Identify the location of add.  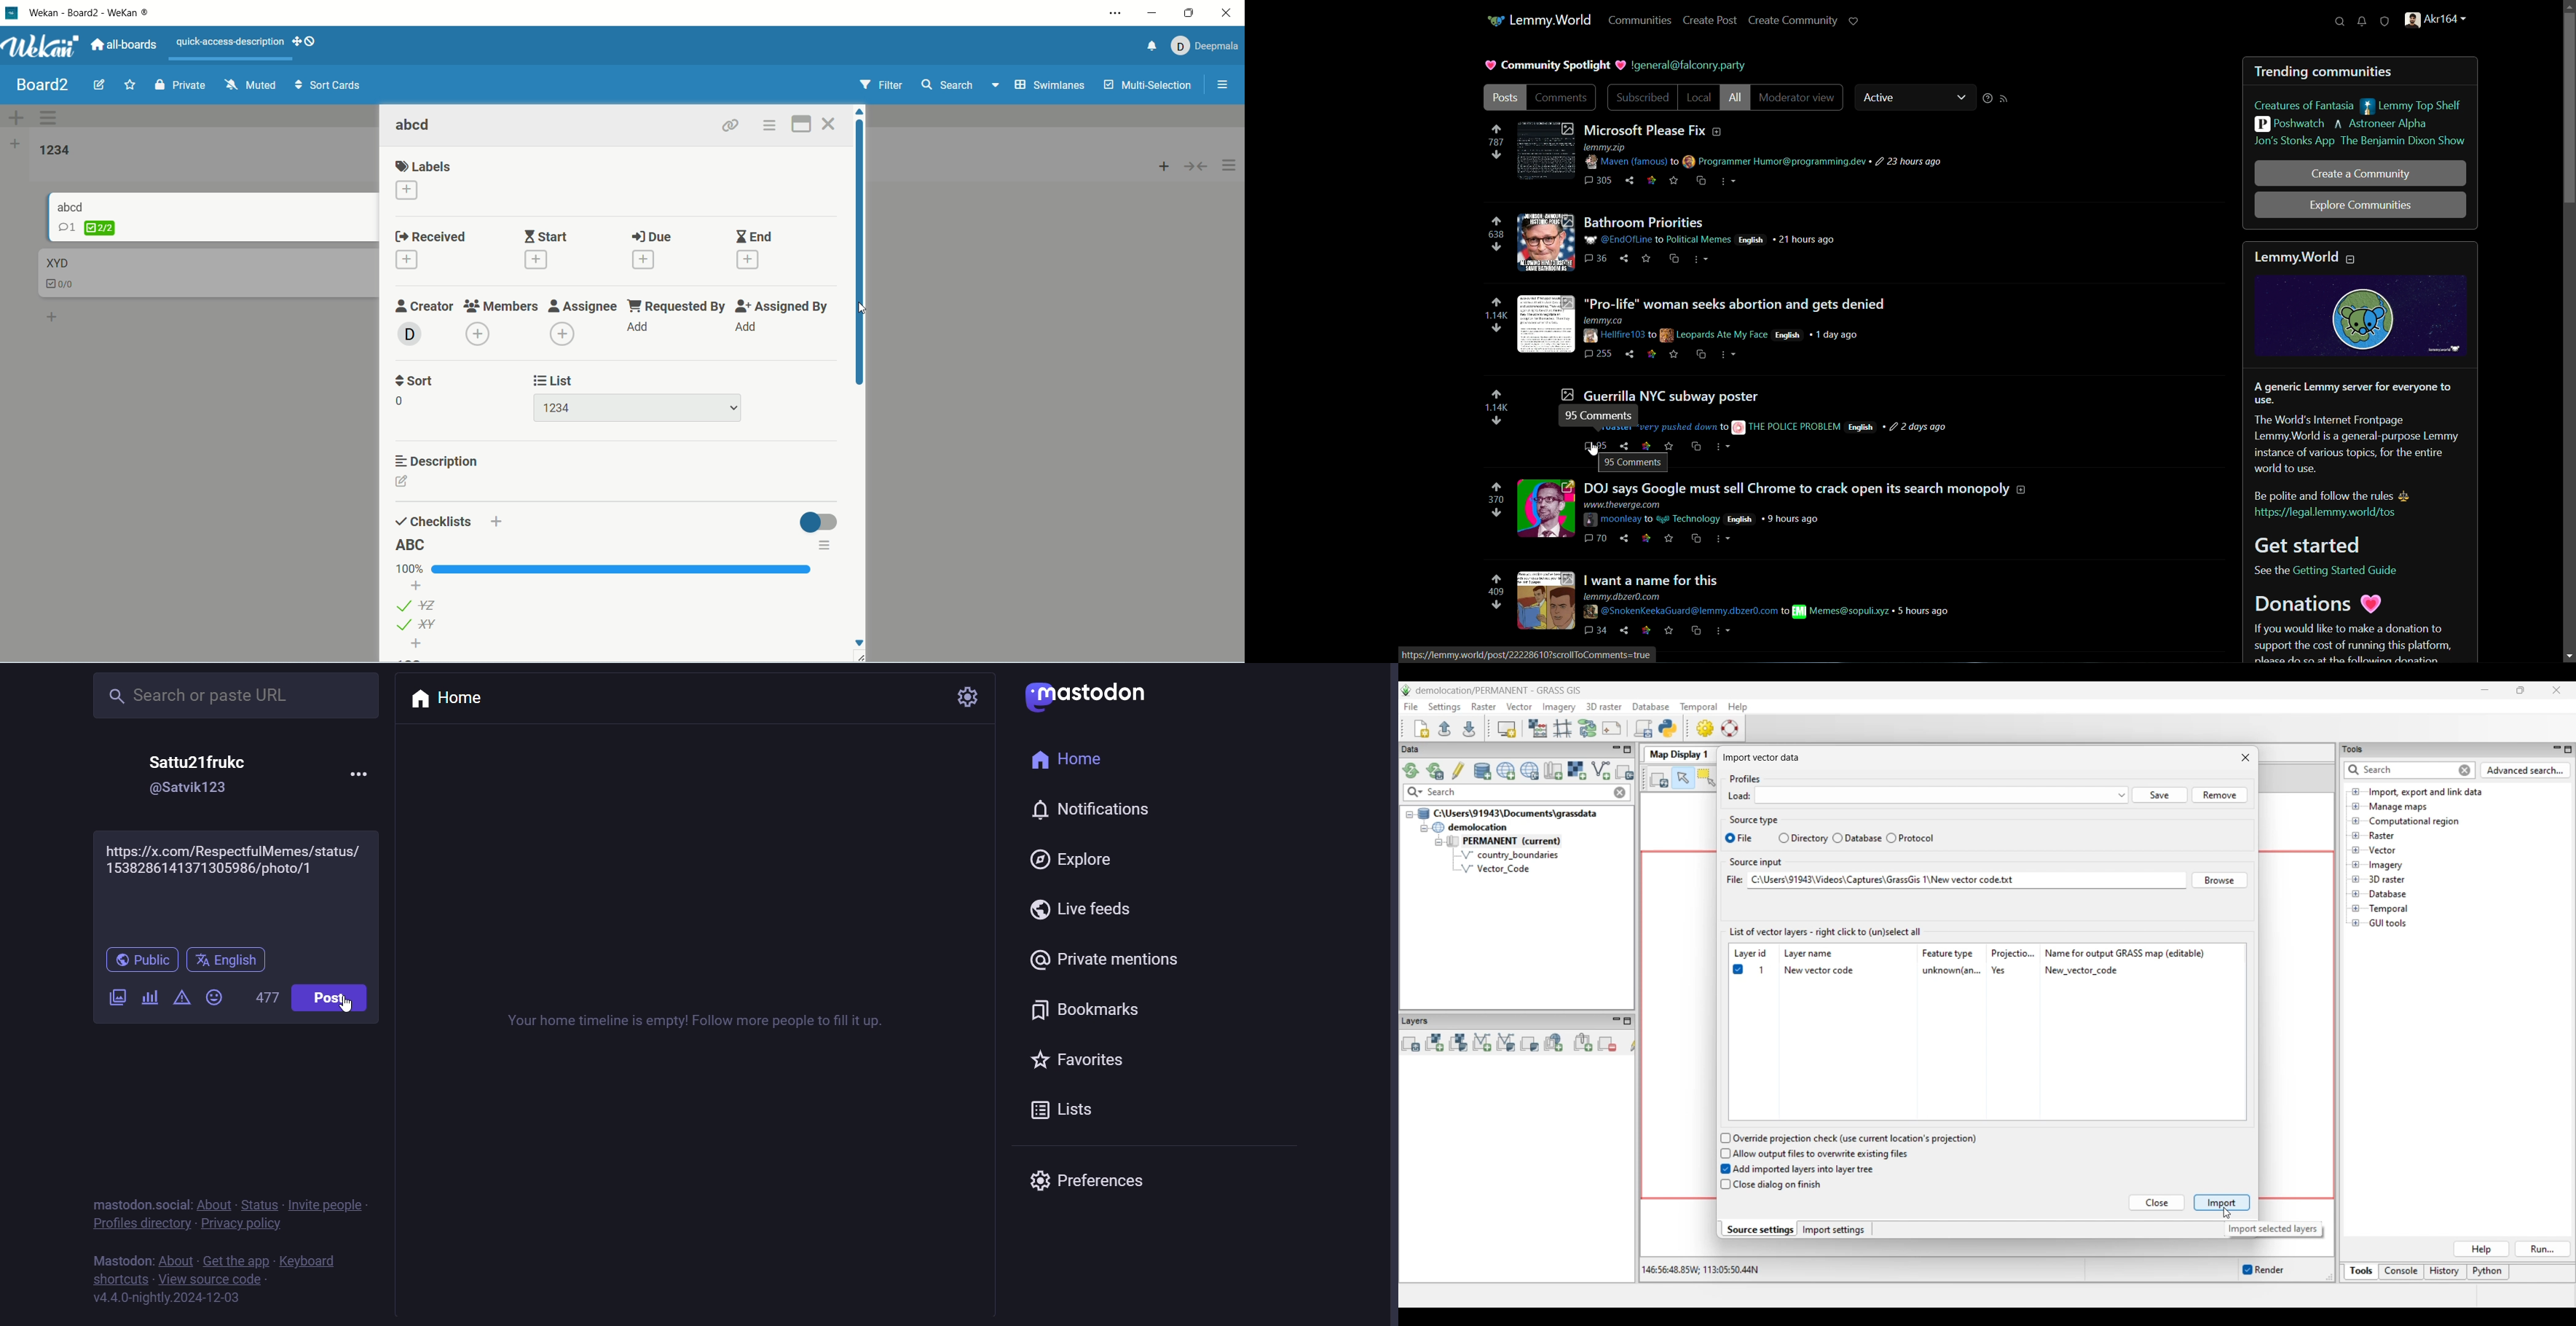
(562, 333).